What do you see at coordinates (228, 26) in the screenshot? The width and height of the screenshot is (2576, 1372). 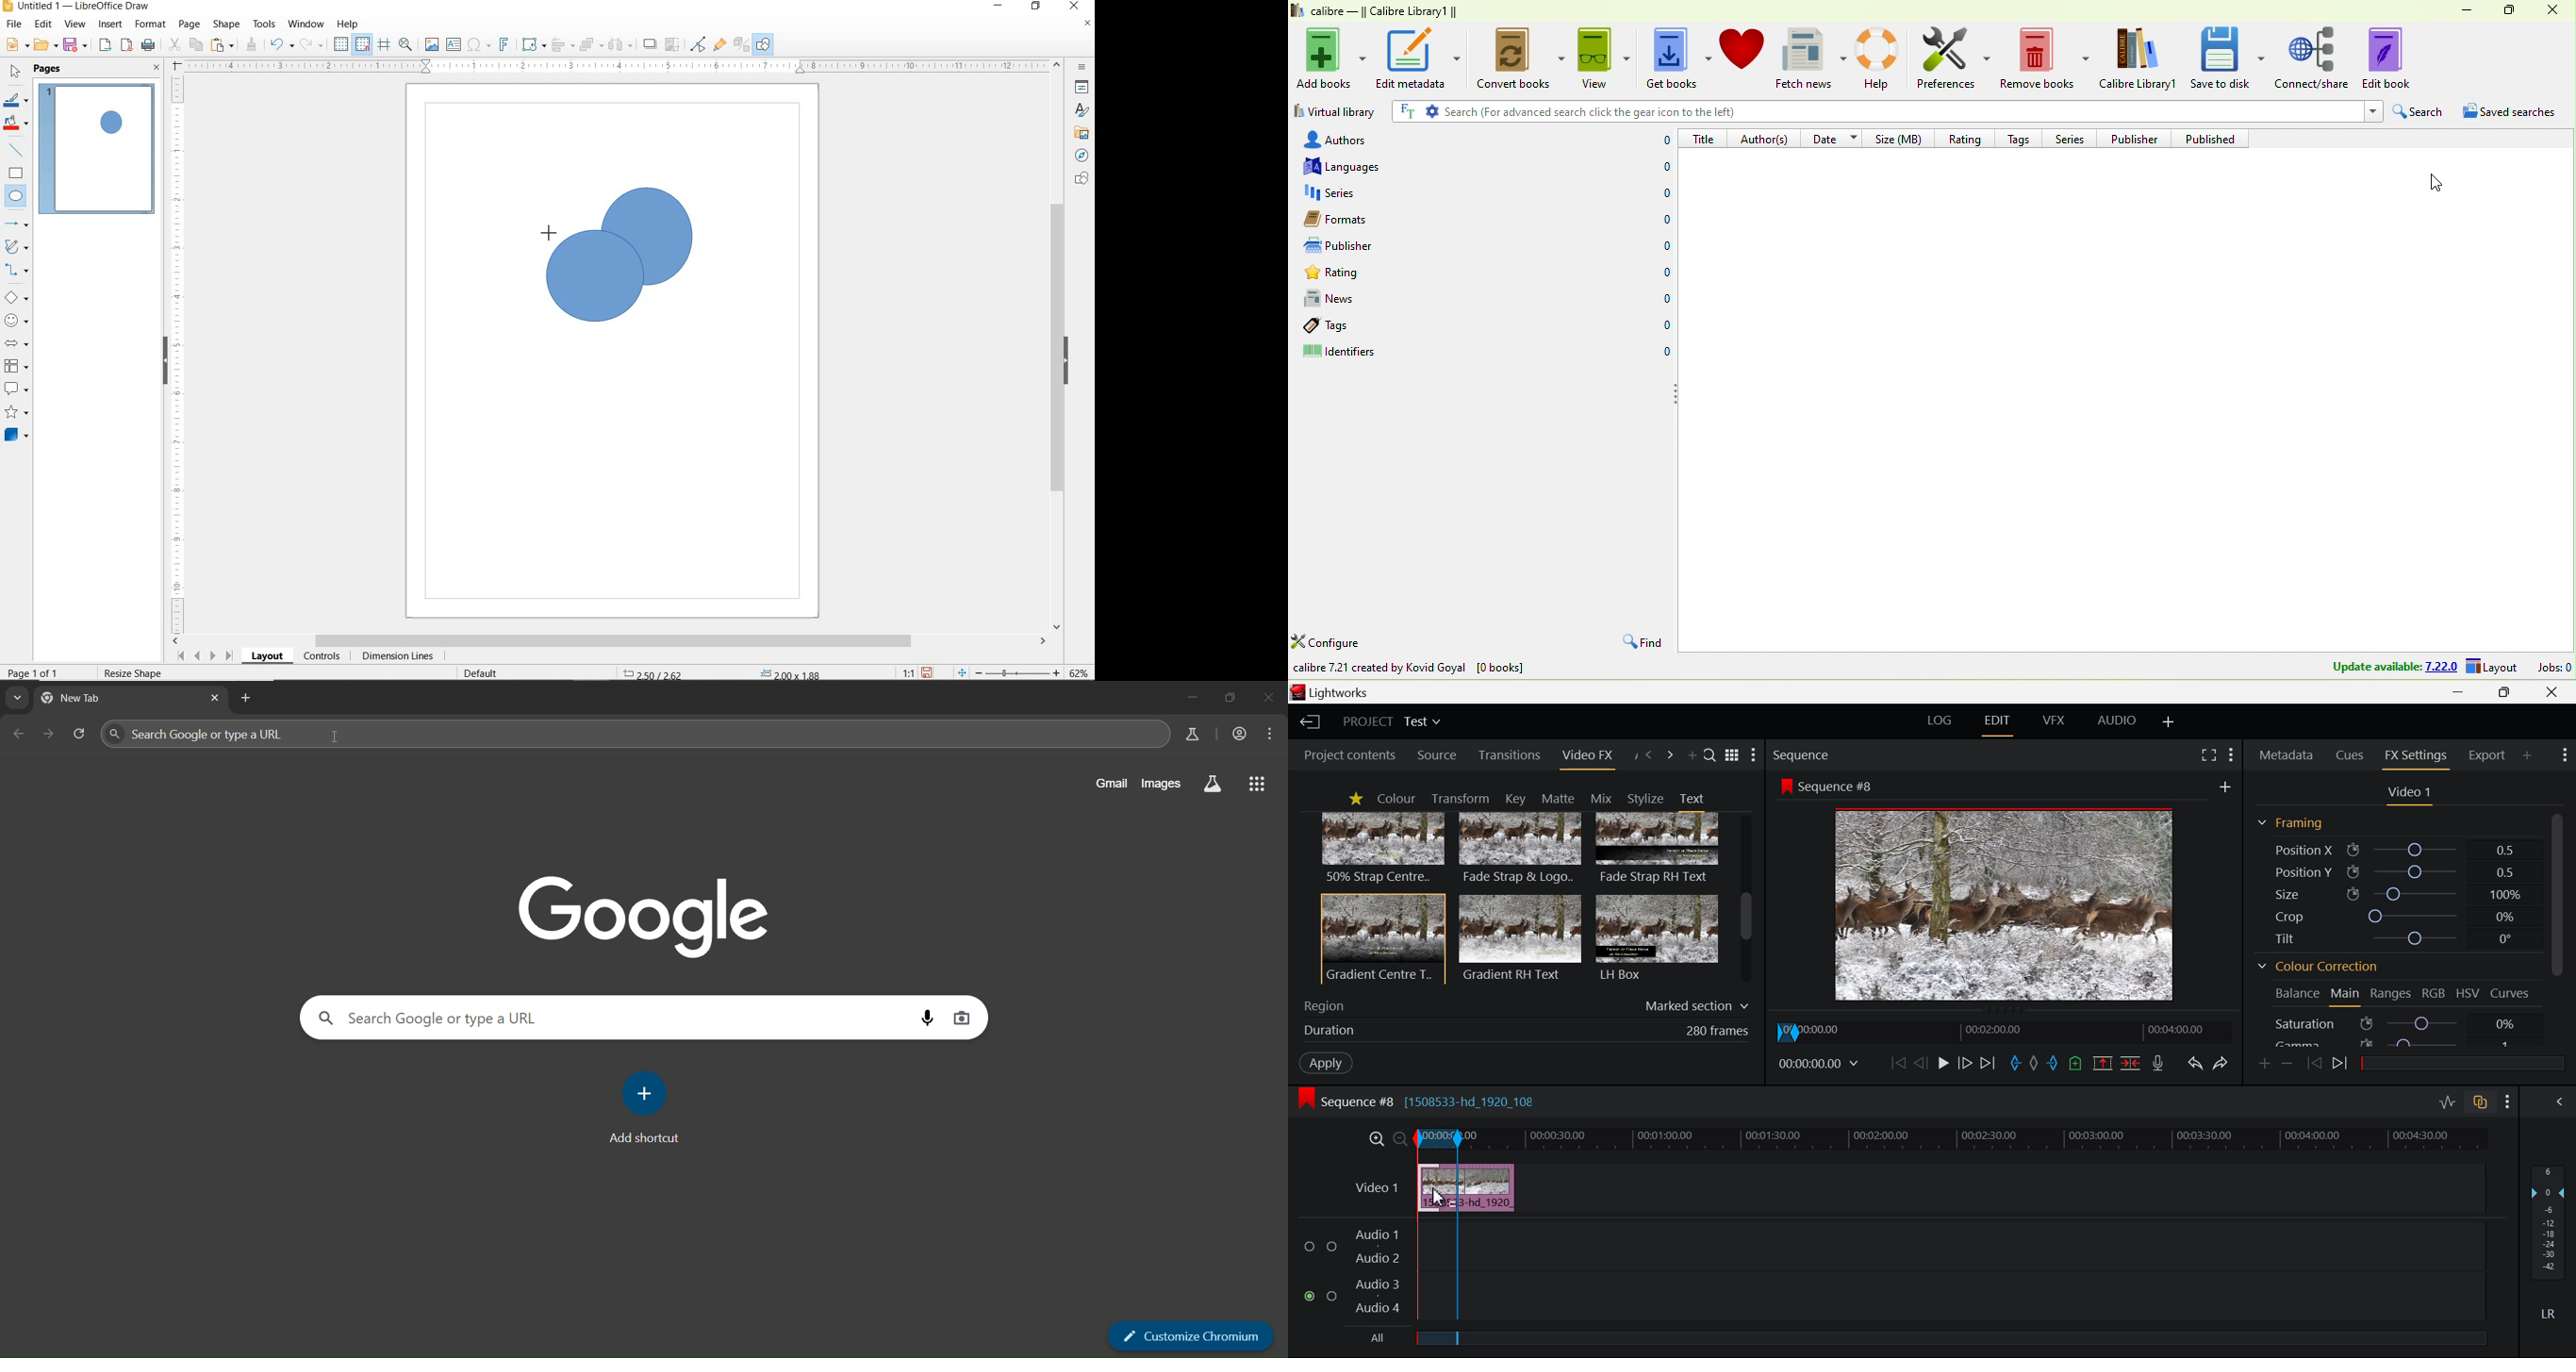 I see `SHAPE` at bounding box center [228, 26].